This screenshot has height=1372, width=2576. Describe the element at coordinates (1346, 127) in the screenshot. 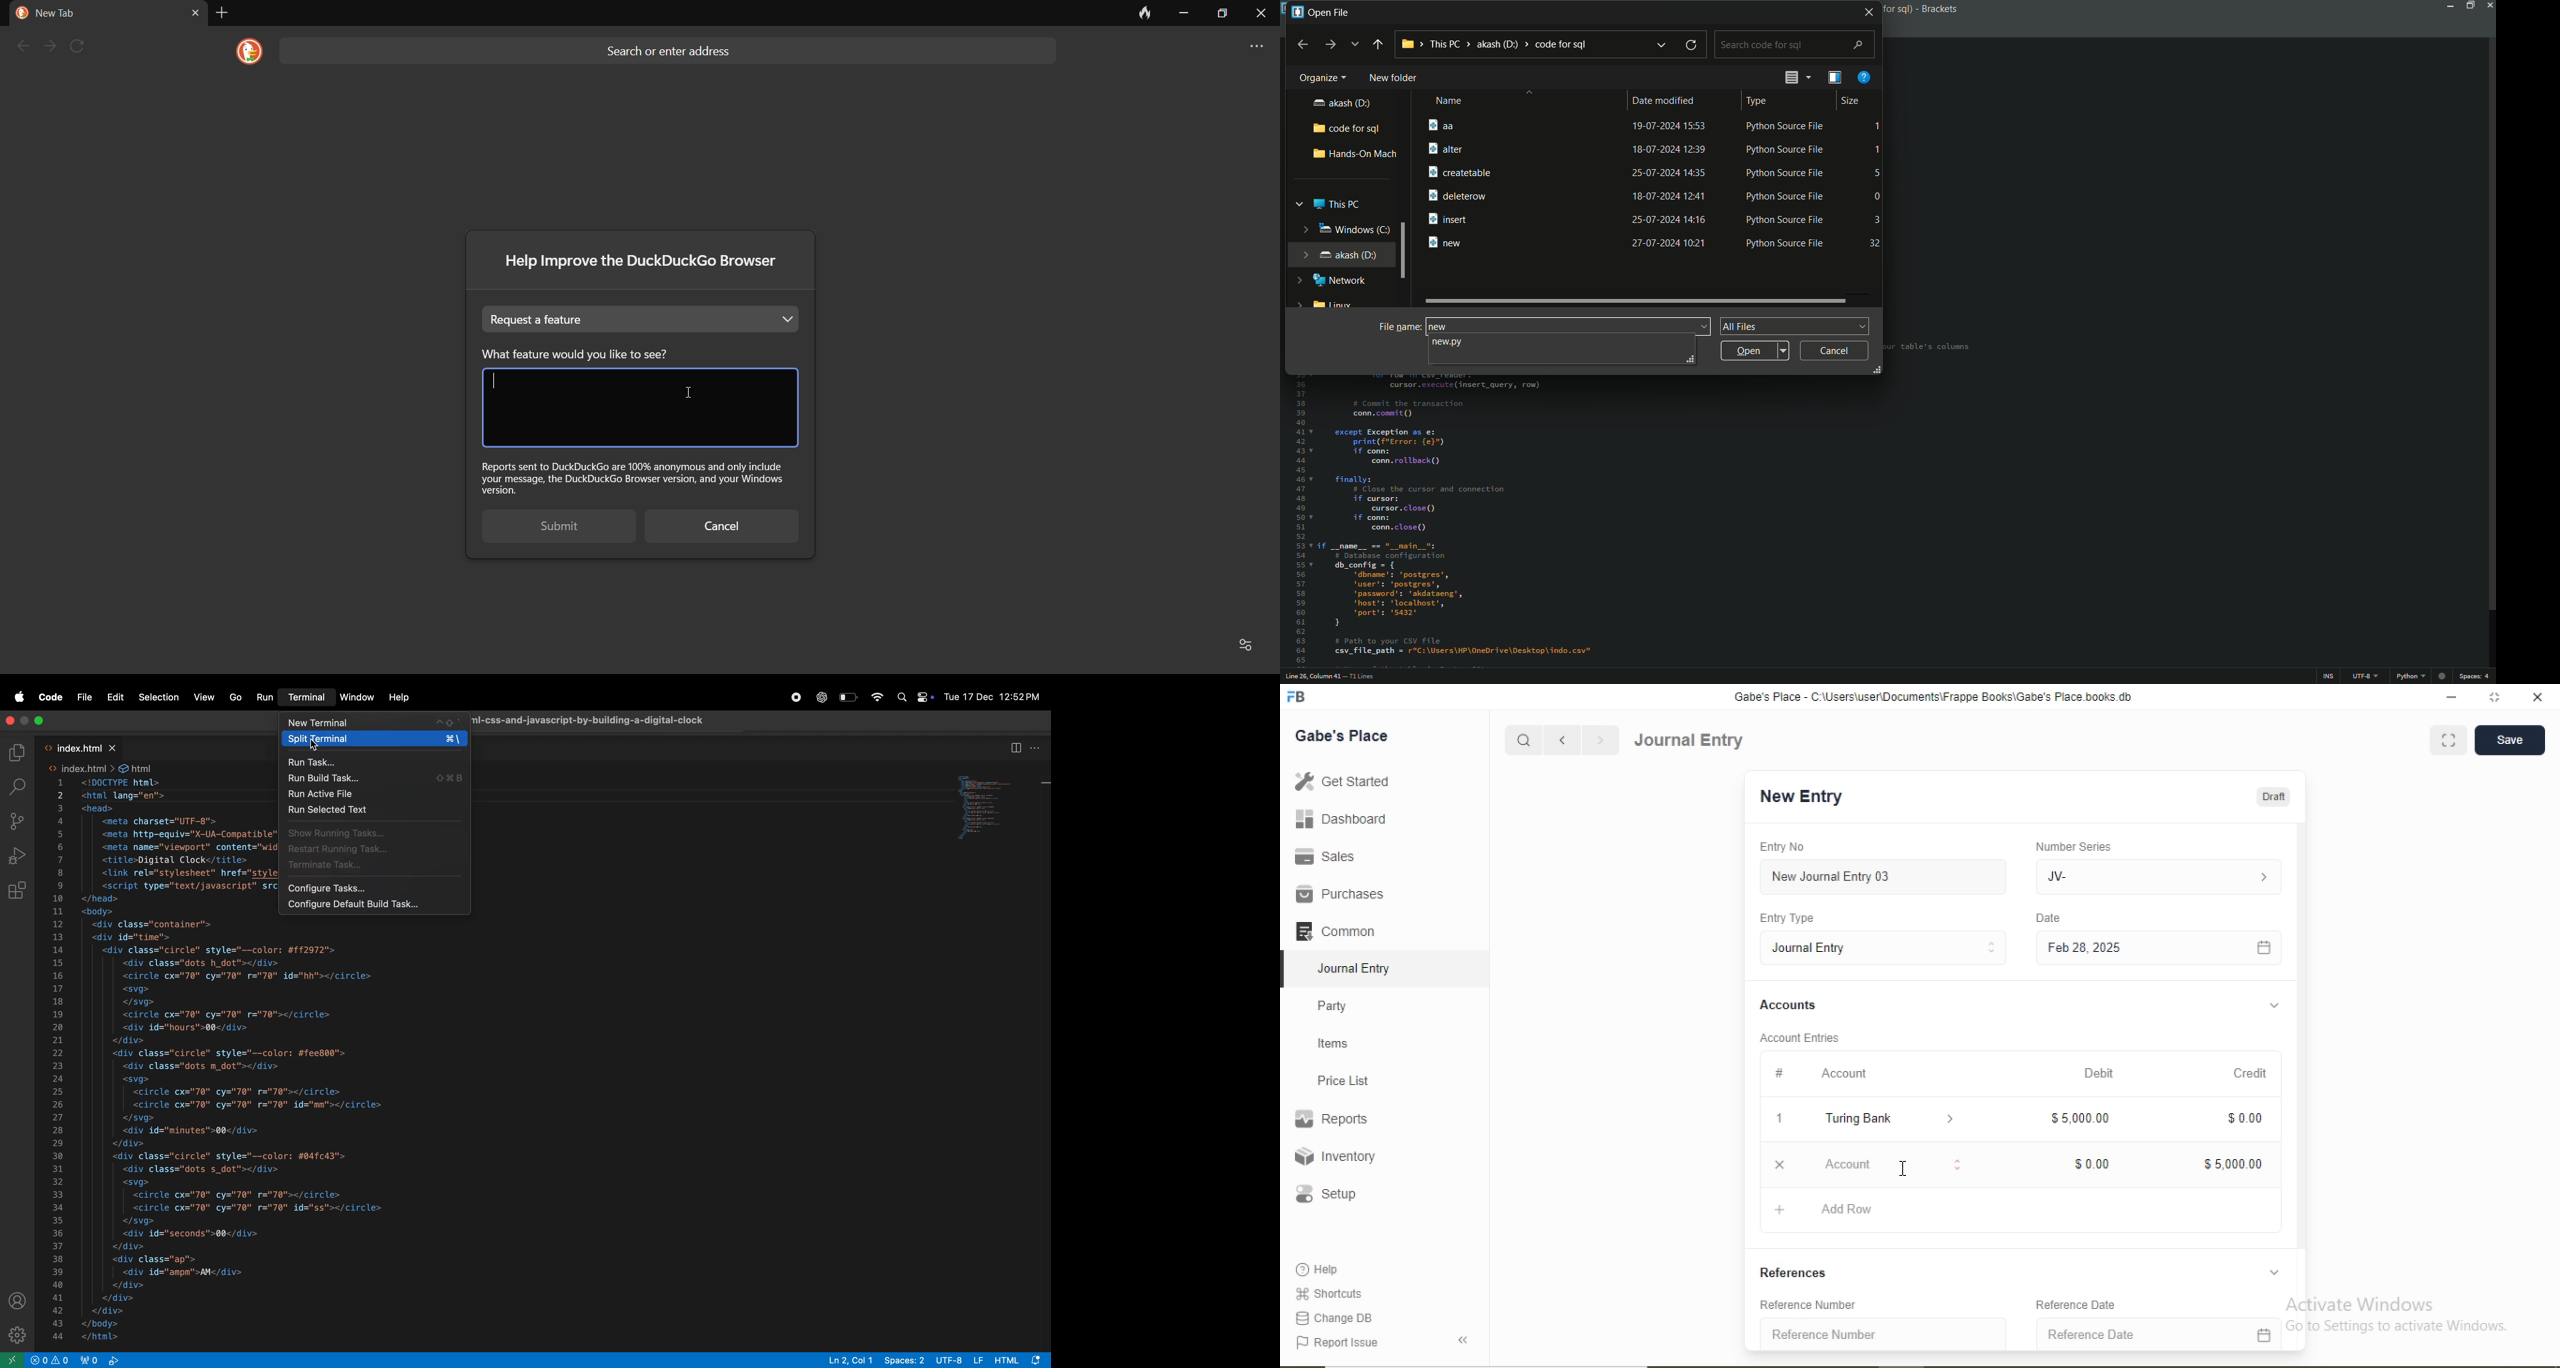

I see `code for sql` at that location.